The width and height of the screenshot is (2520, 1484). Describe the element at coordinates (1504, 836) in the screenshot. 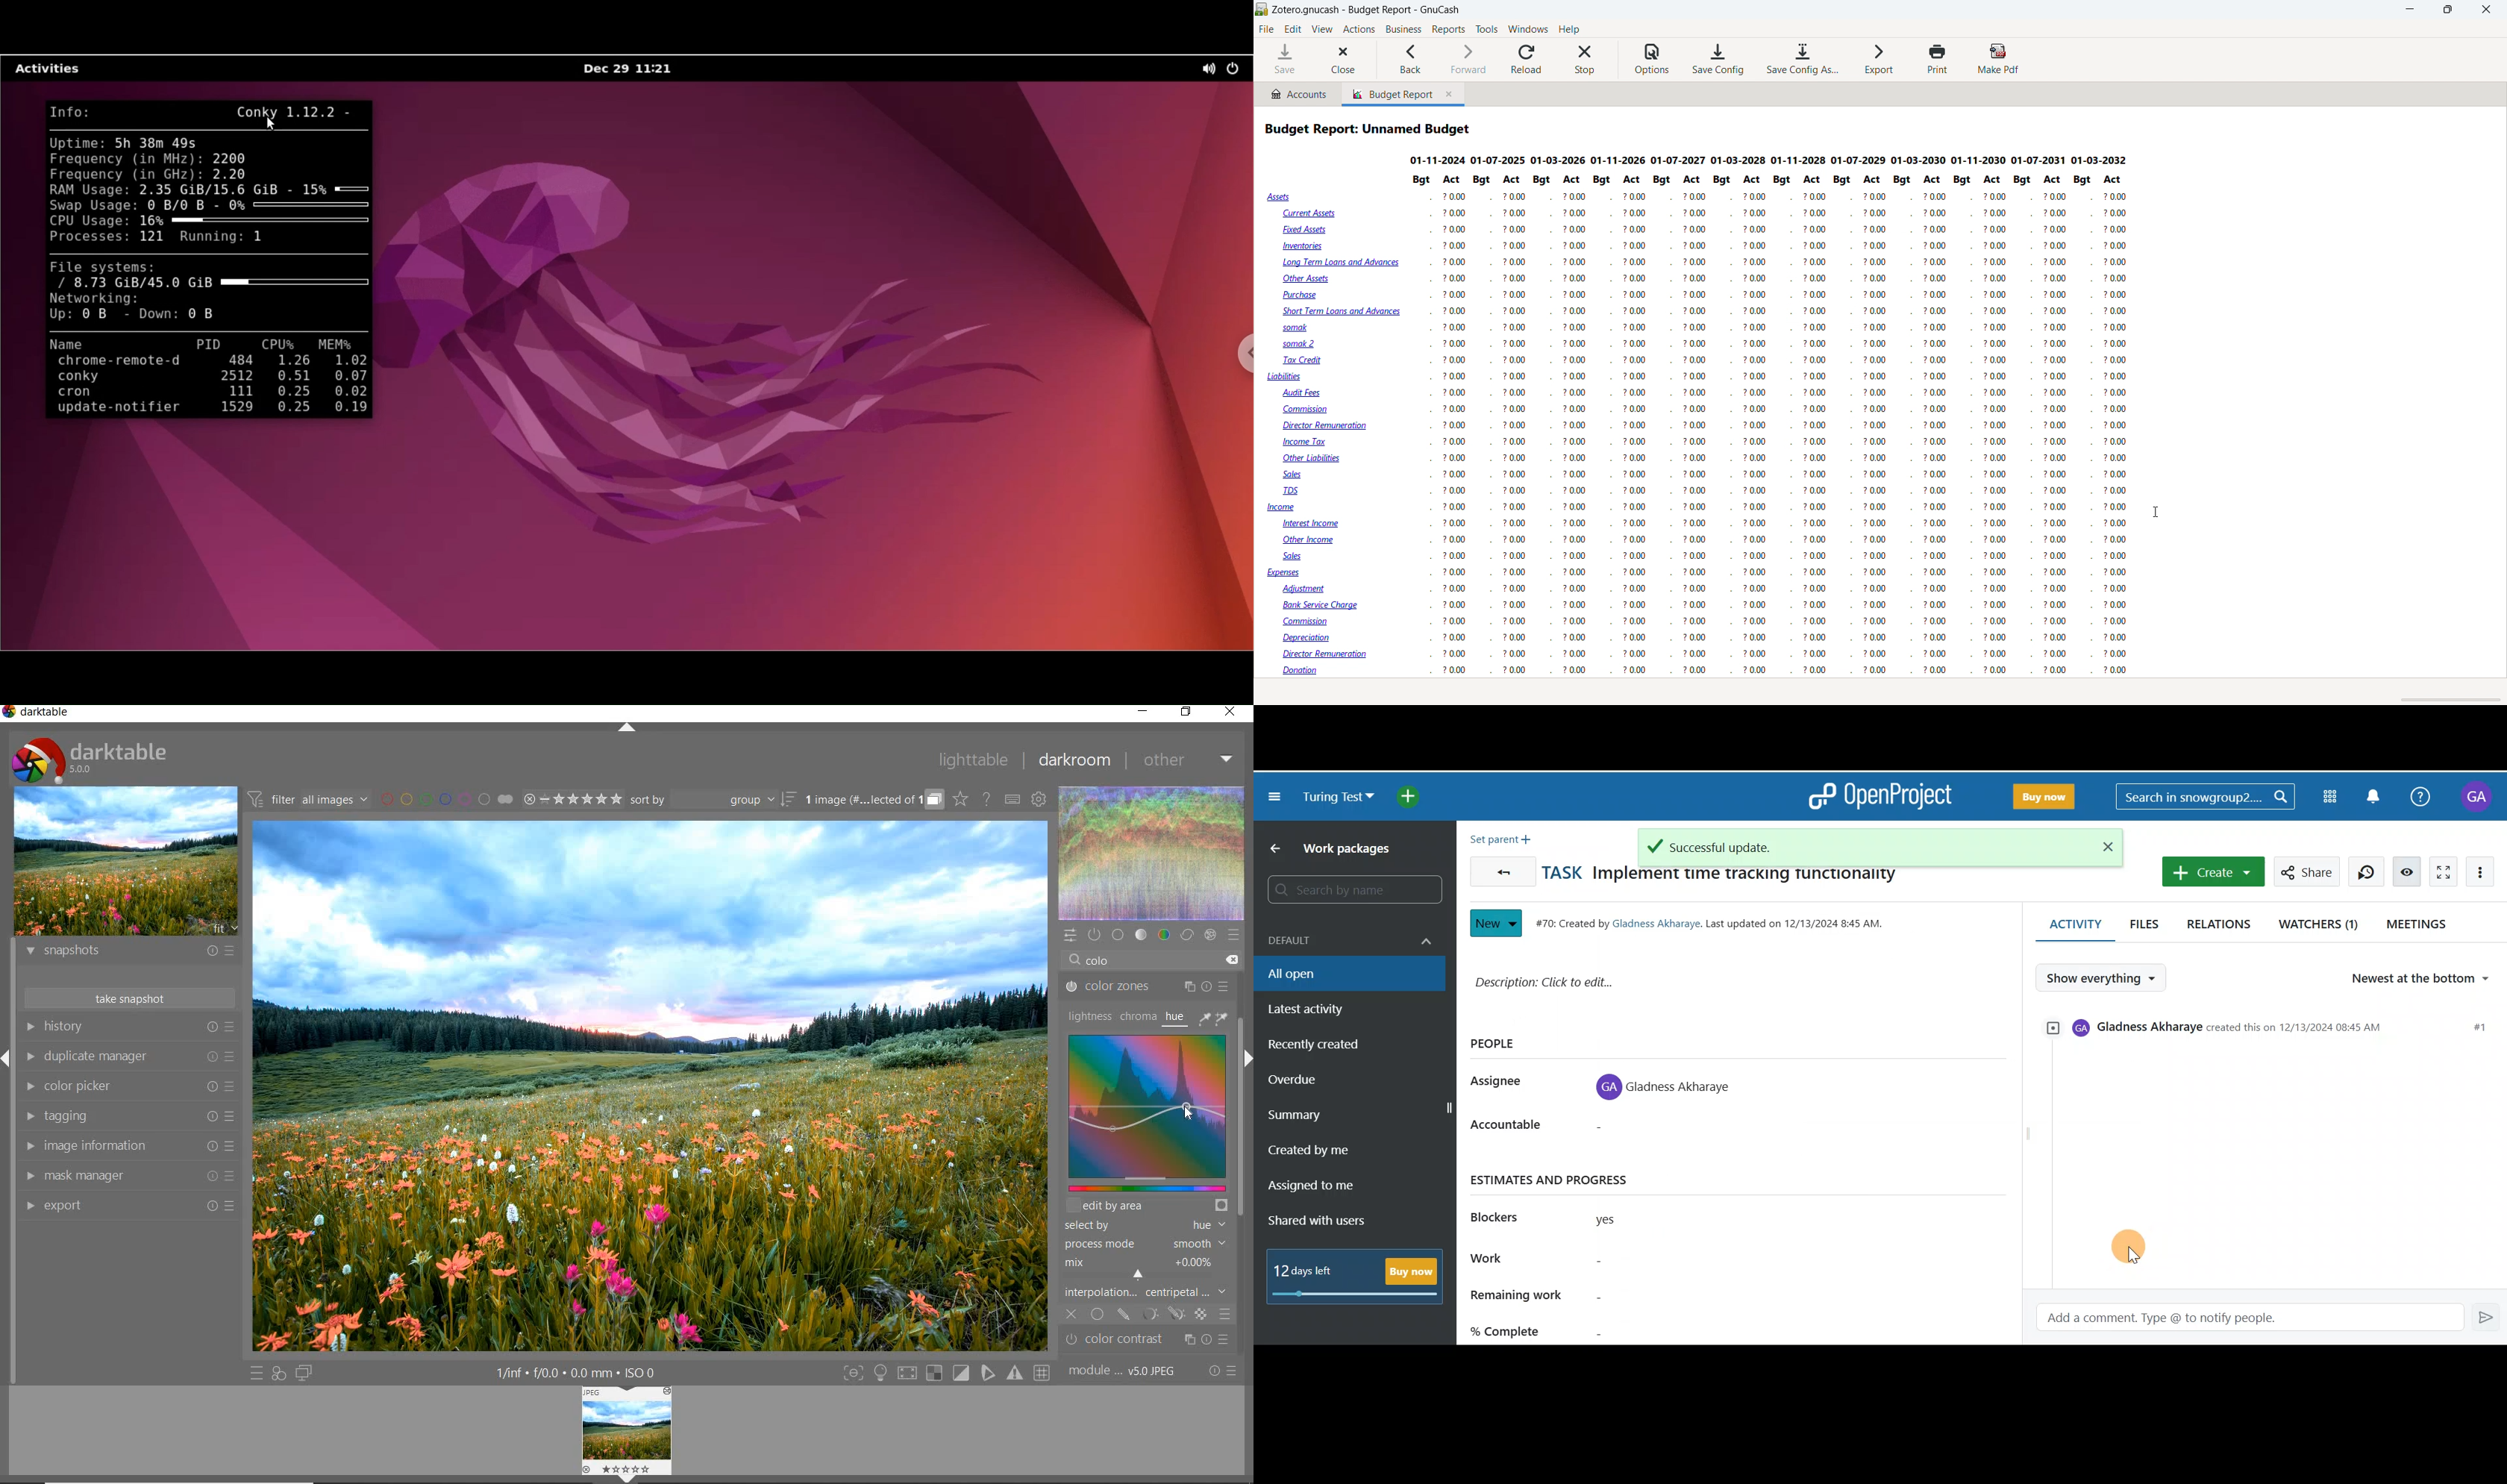

I see `Set parent +` at that location.